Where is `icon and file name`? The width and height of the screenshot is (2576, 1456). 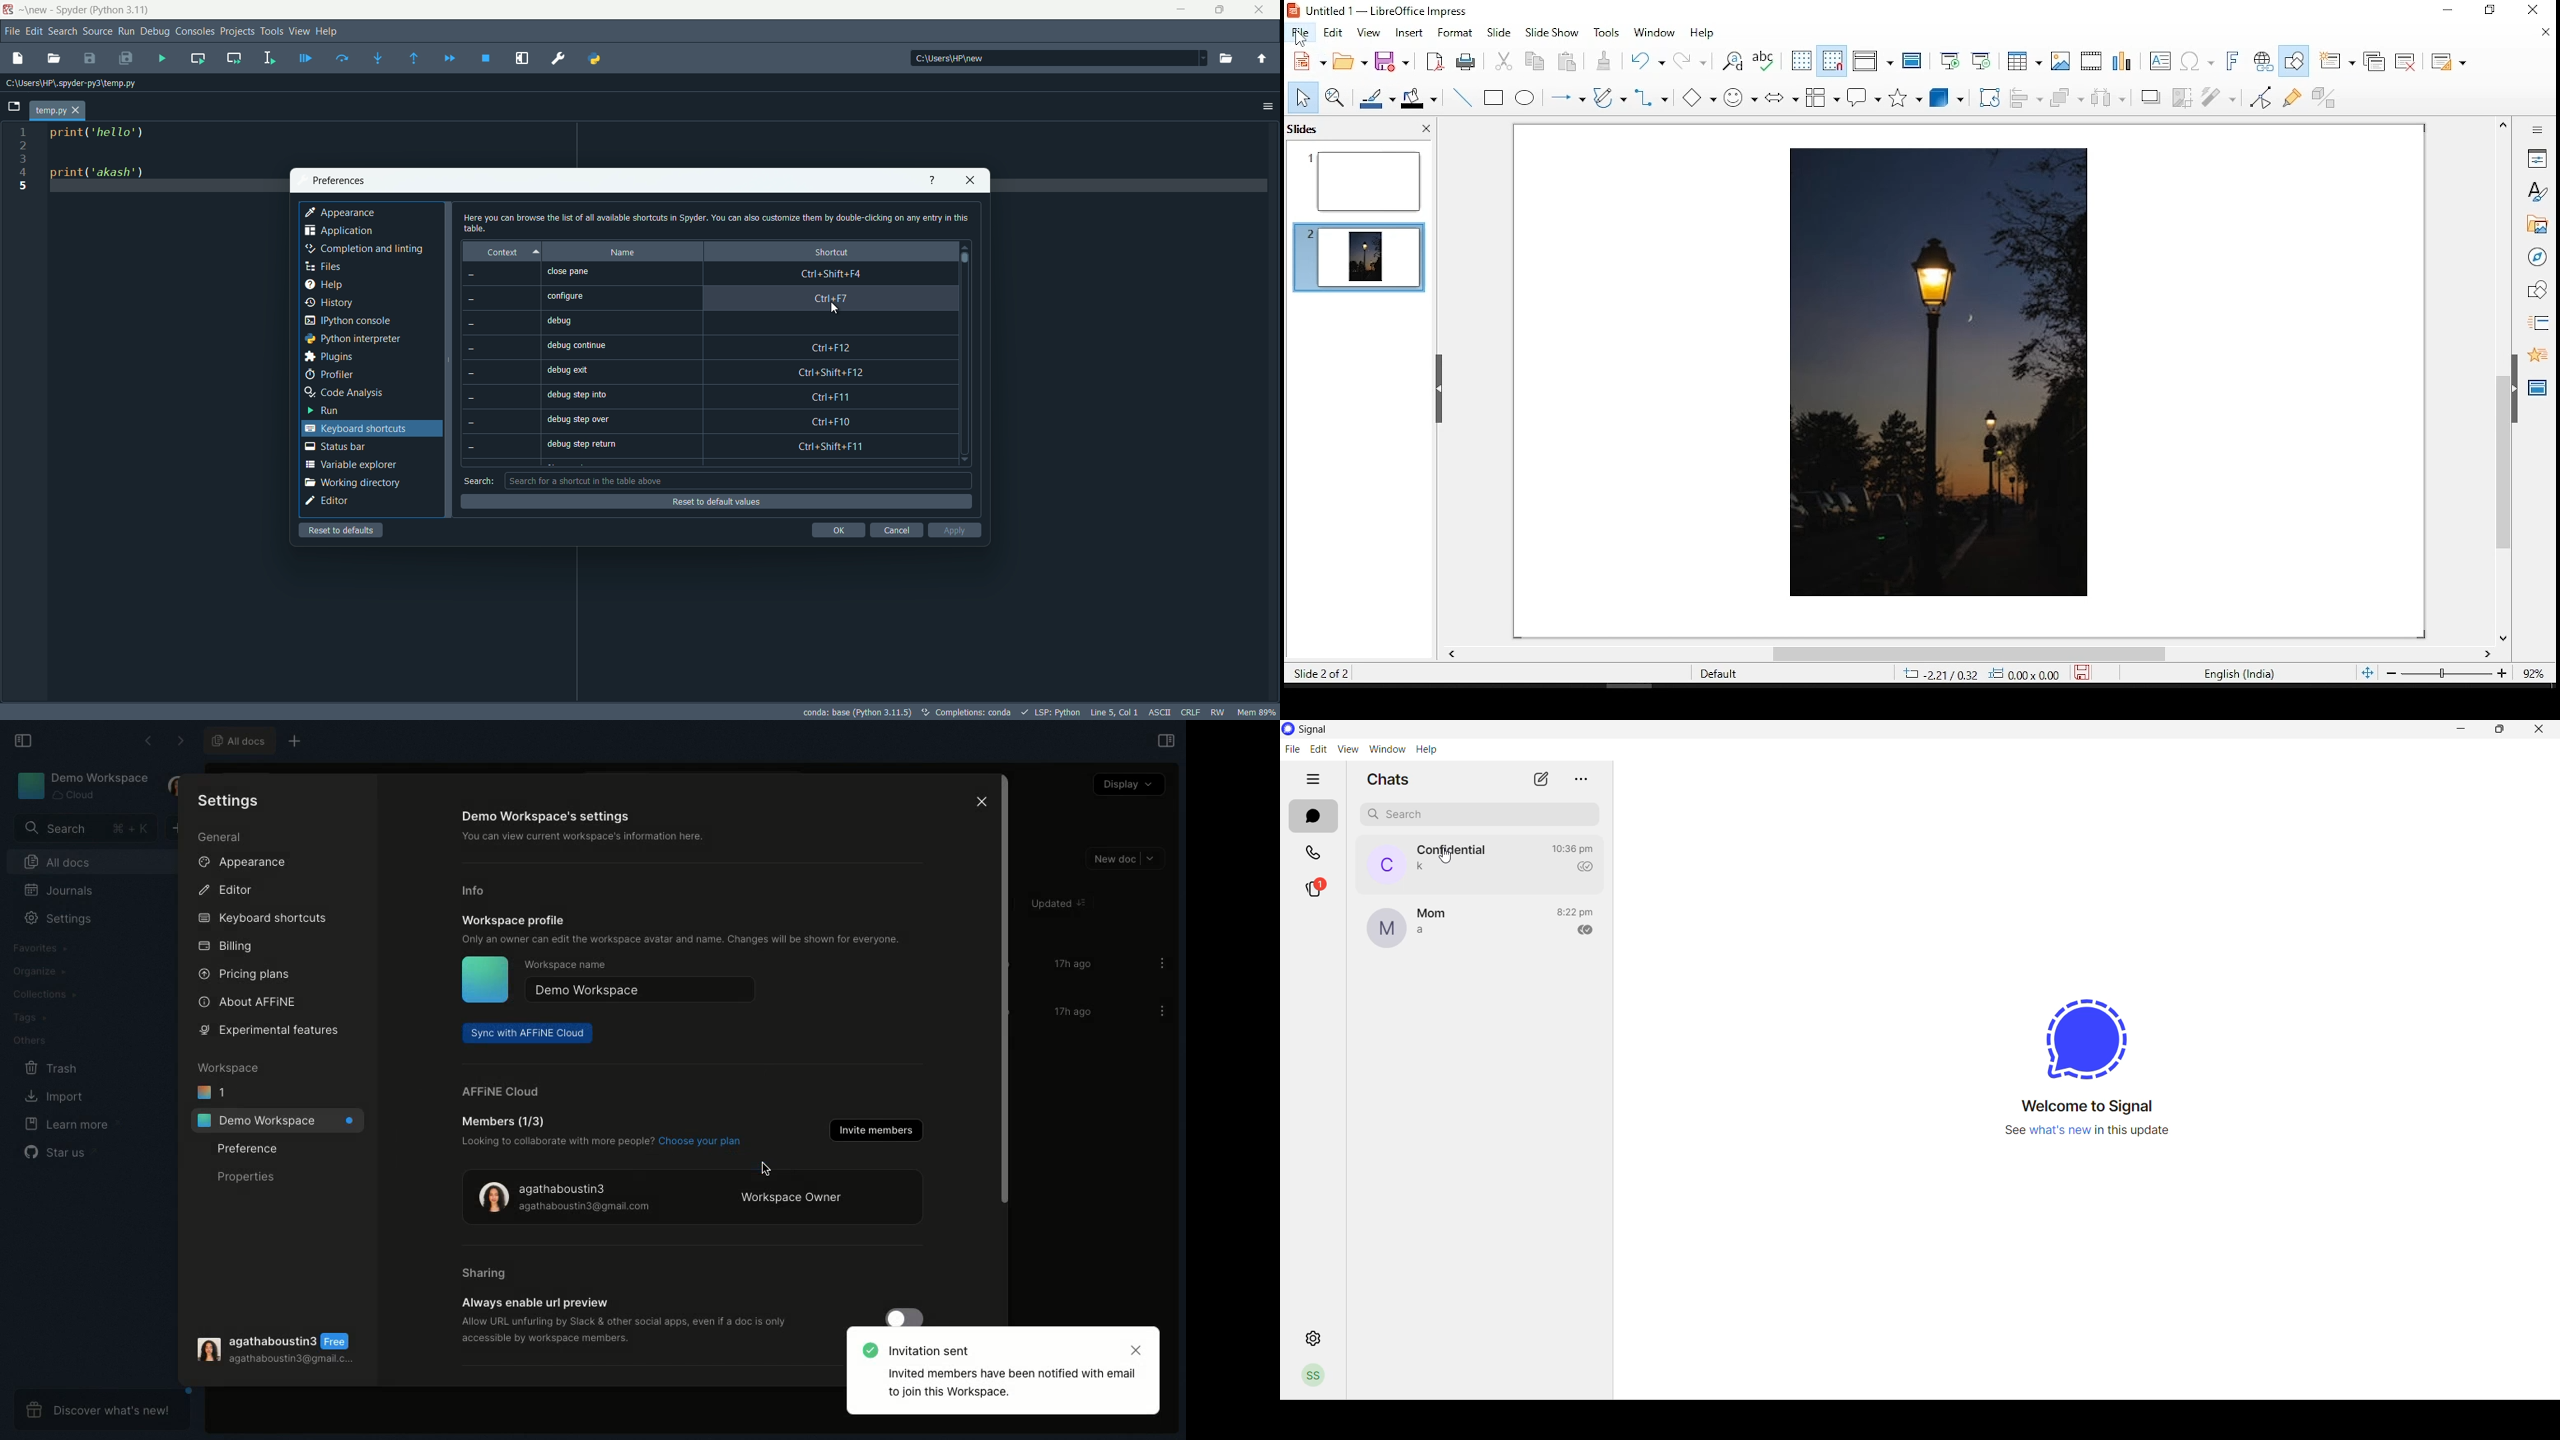
icon and file name is located at coordinates (1394, 12).